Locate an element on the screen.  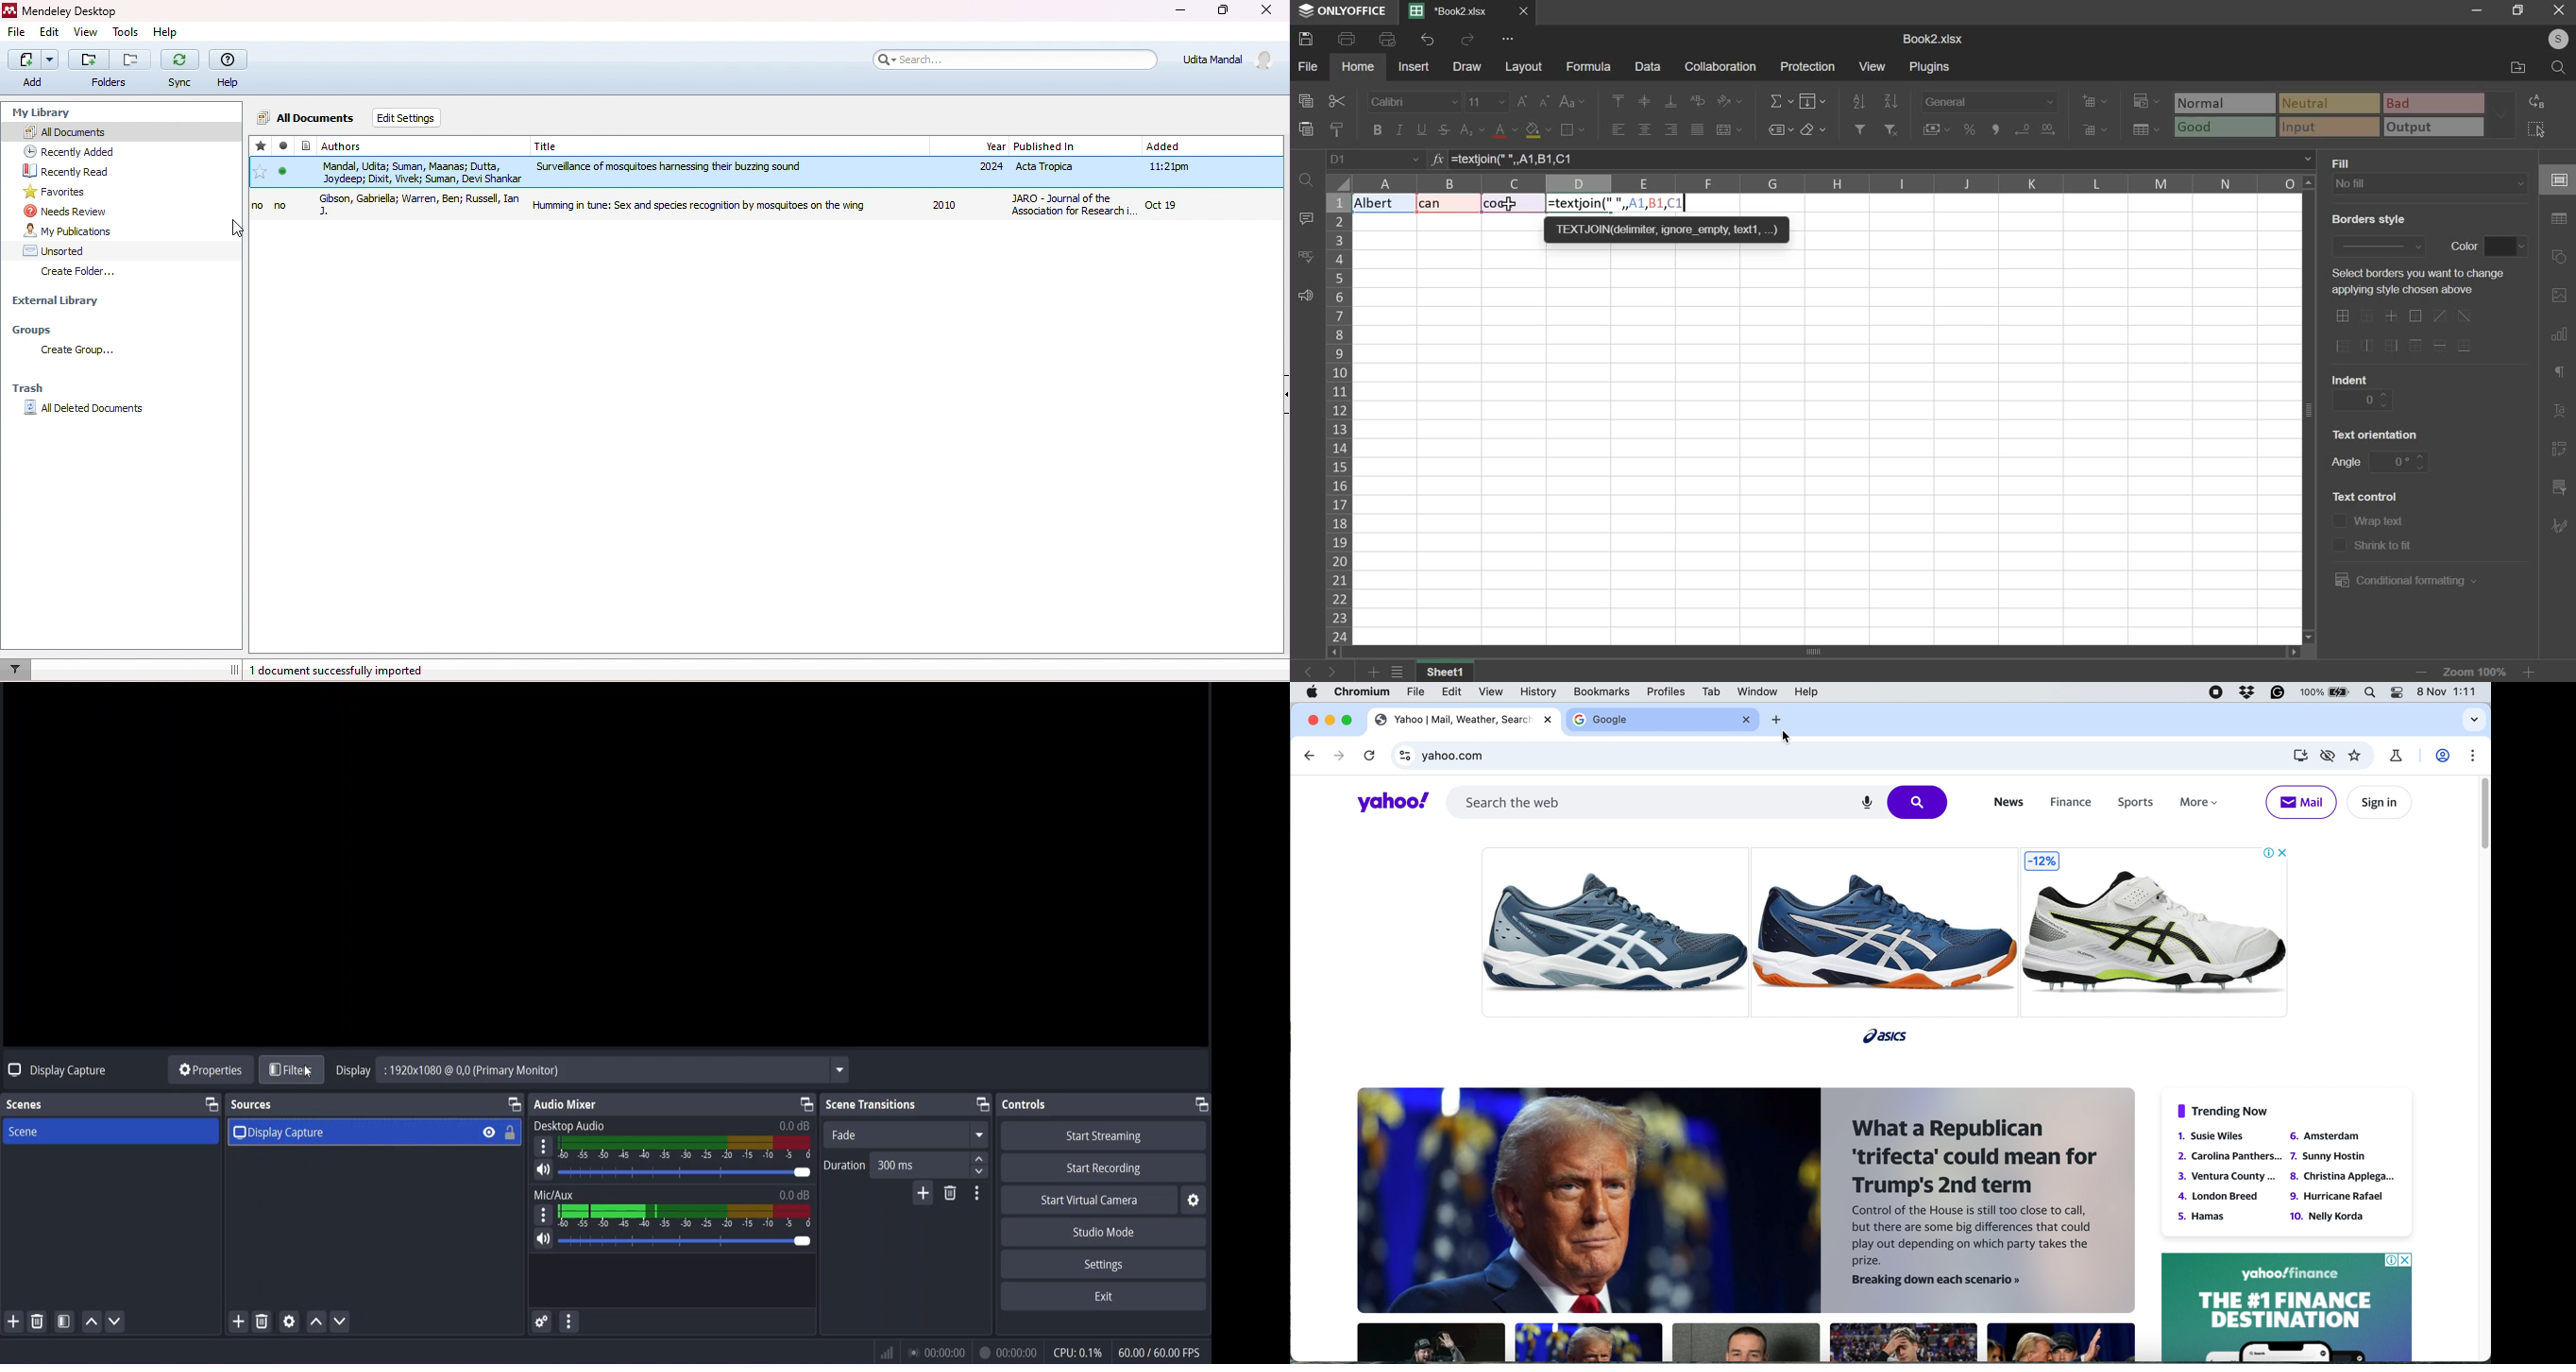
history is located at coordinates (1537, 692).